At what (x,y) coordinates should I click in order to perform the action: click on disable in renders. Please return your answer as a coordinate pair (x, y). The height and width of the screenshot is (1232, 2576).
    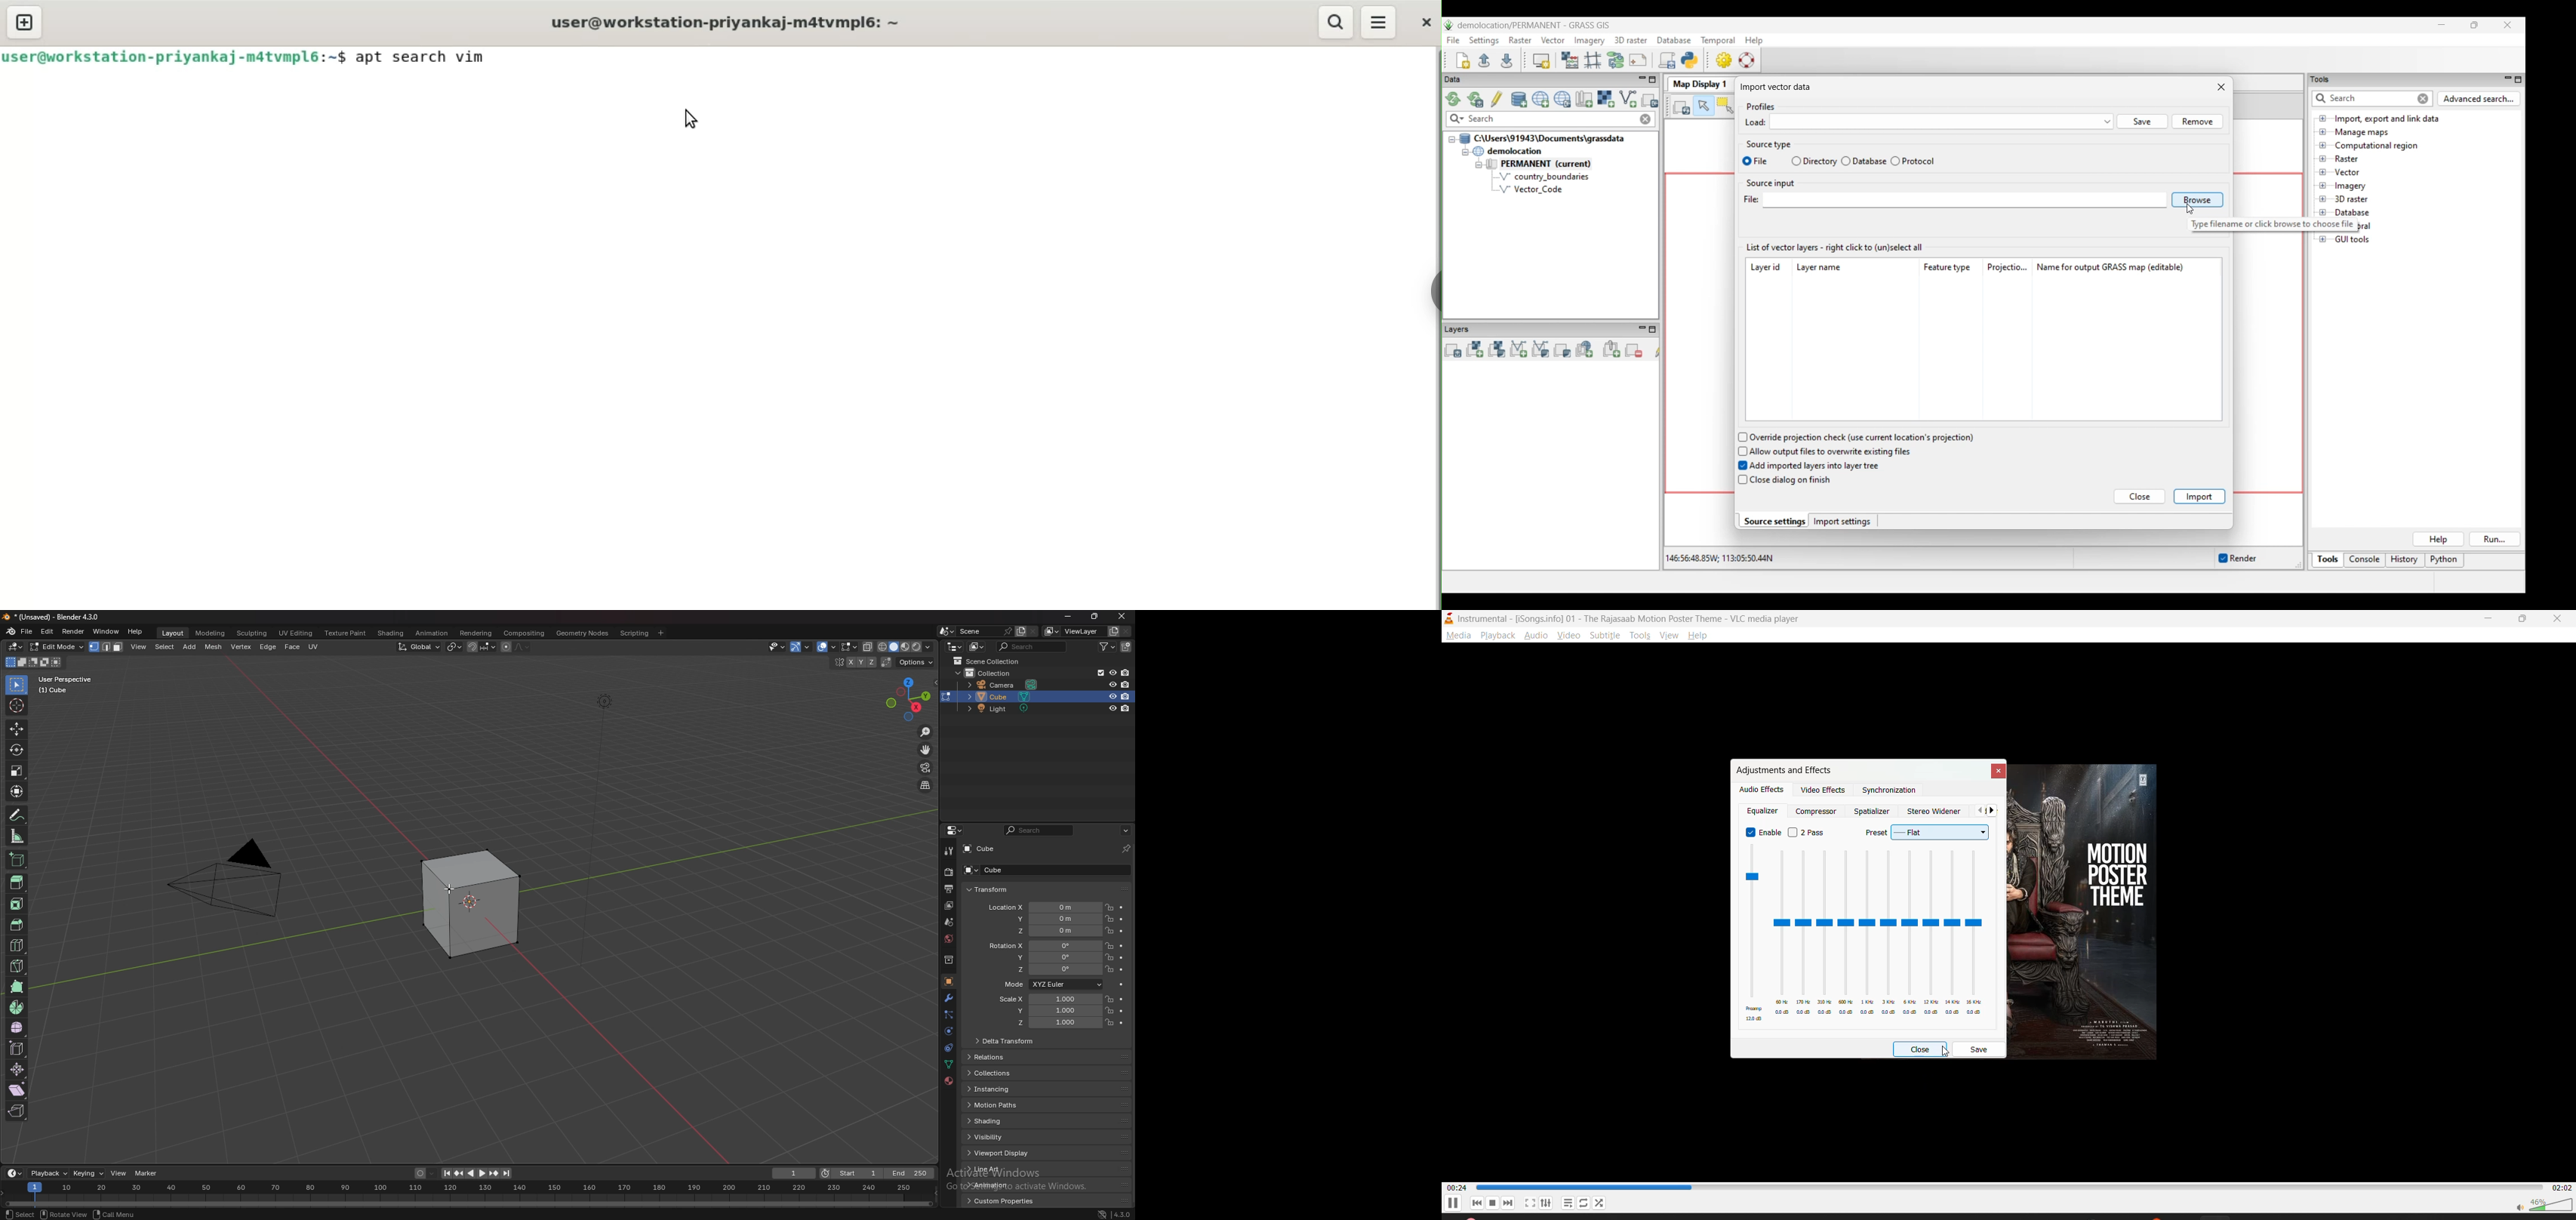
    Looking at the image, I should click on (1126, 683).